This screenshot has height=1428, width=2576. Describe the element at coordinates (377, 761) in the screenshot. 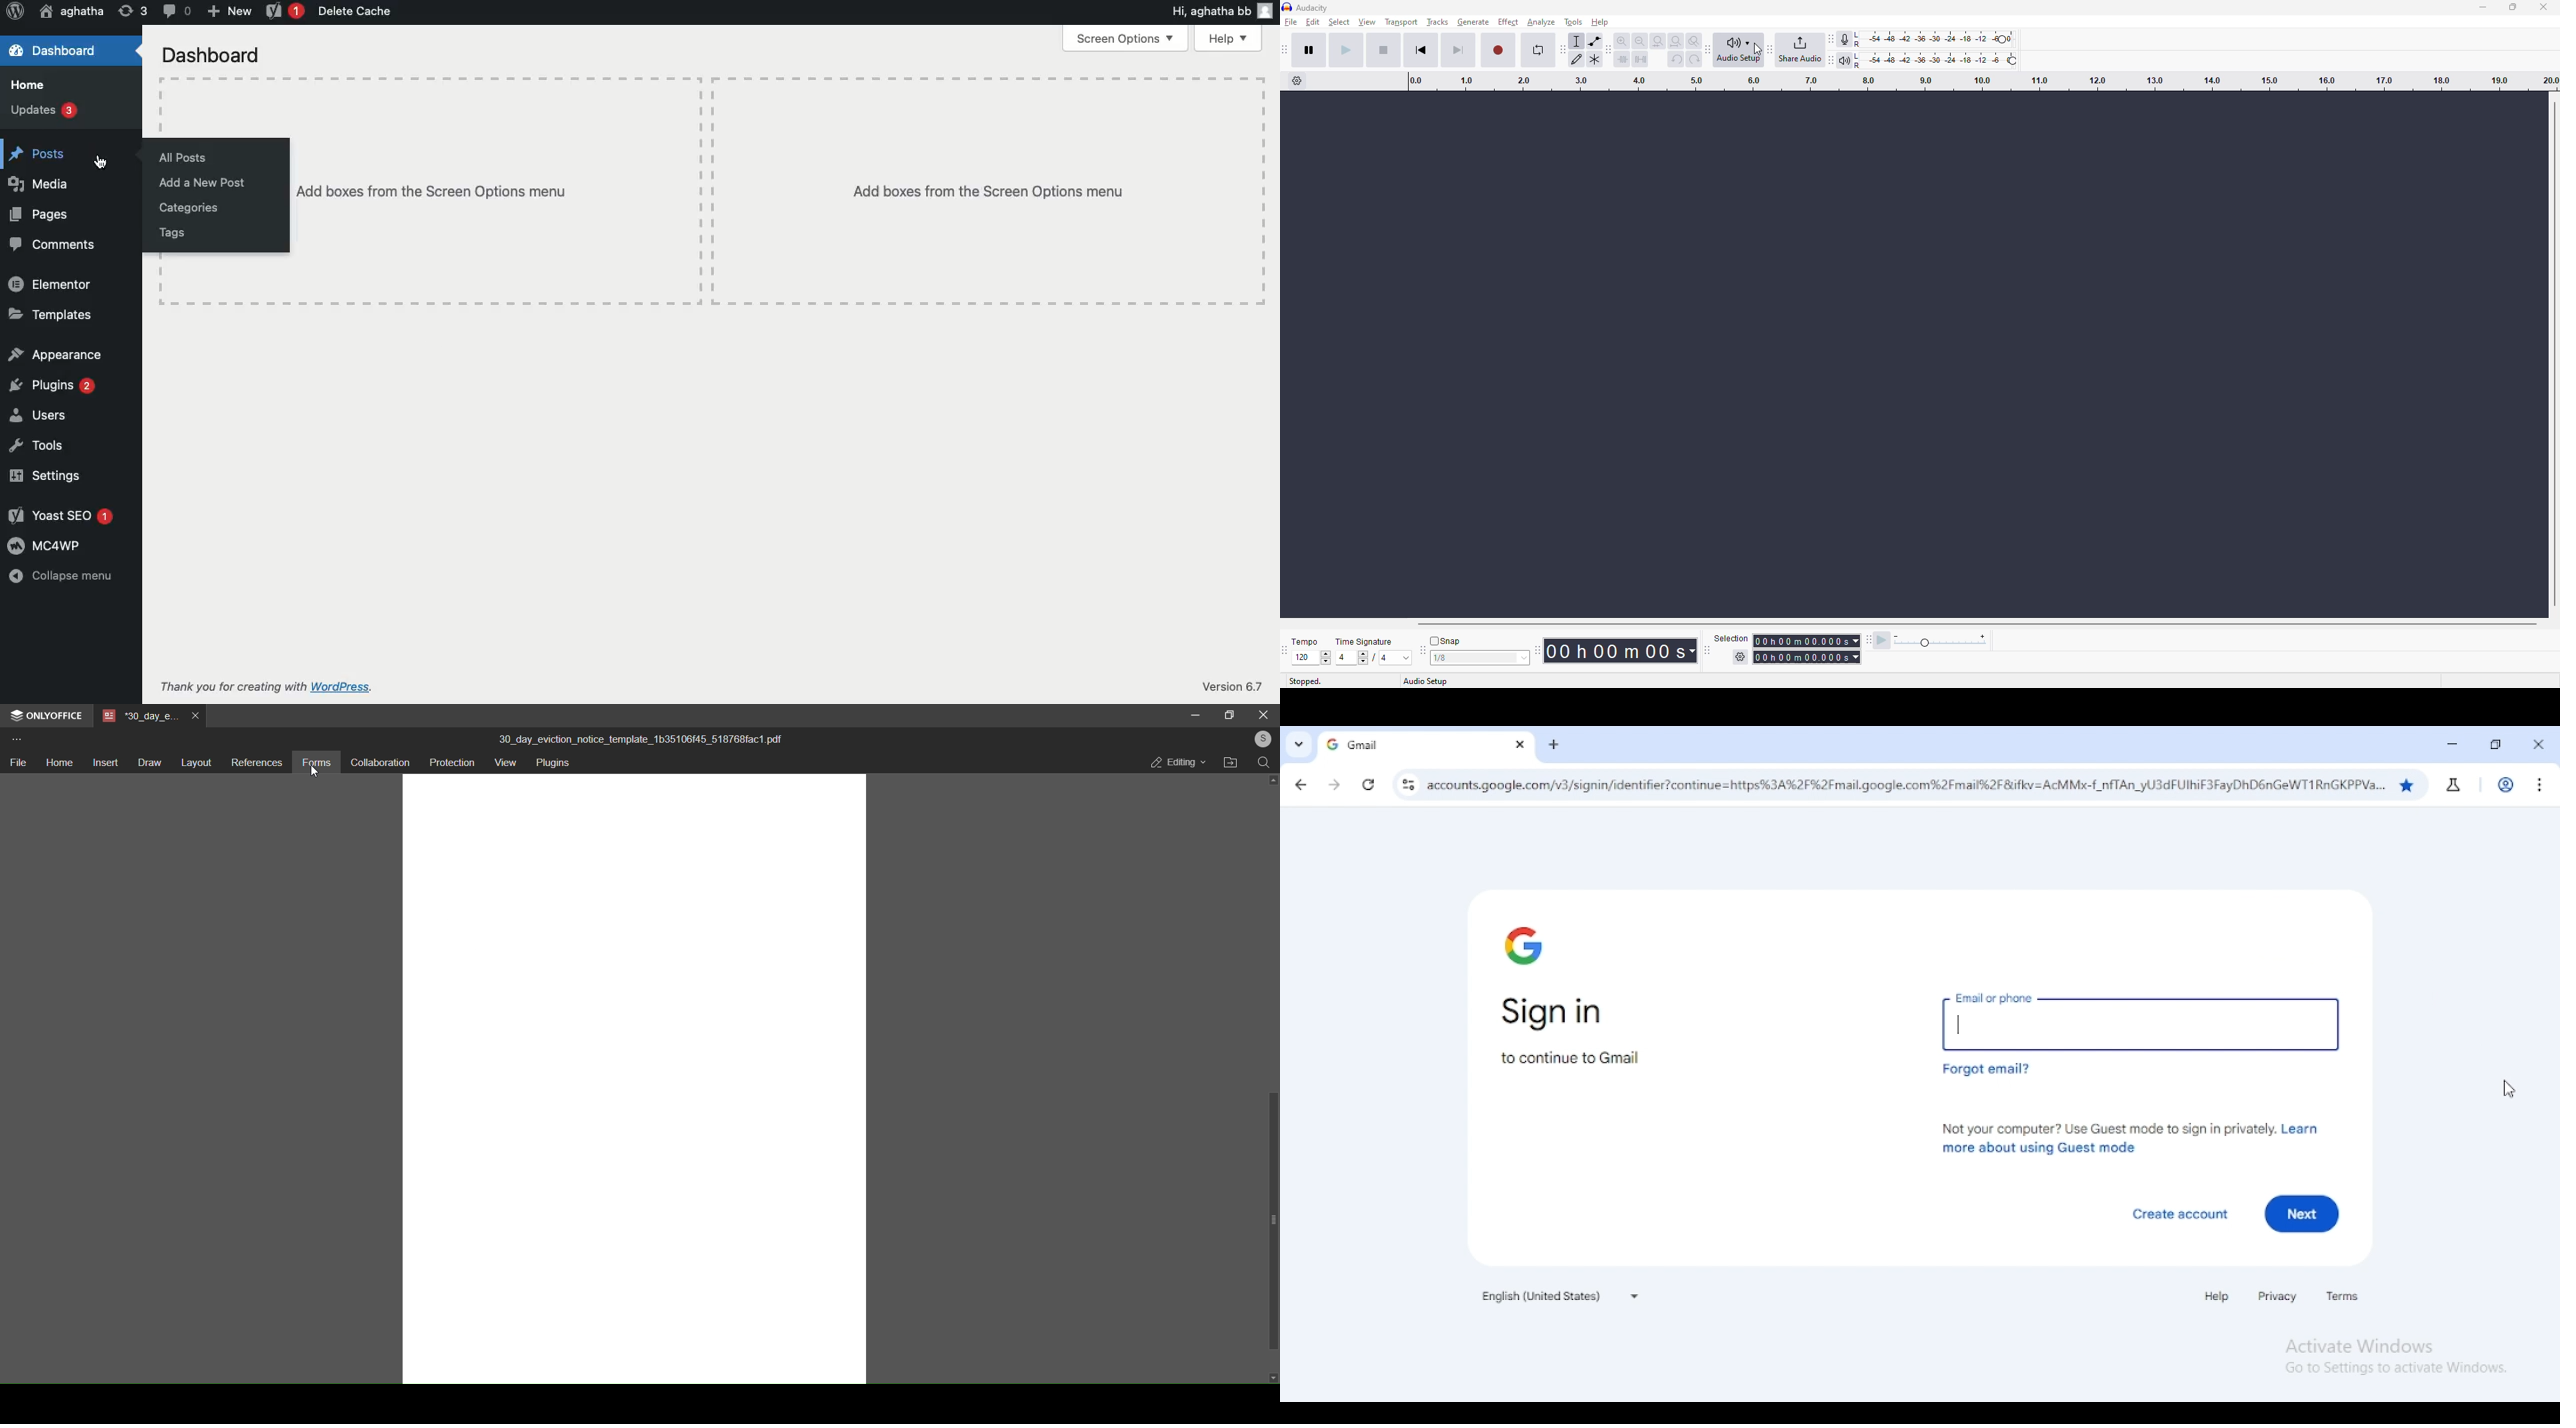

I see `collaboration` at that location.